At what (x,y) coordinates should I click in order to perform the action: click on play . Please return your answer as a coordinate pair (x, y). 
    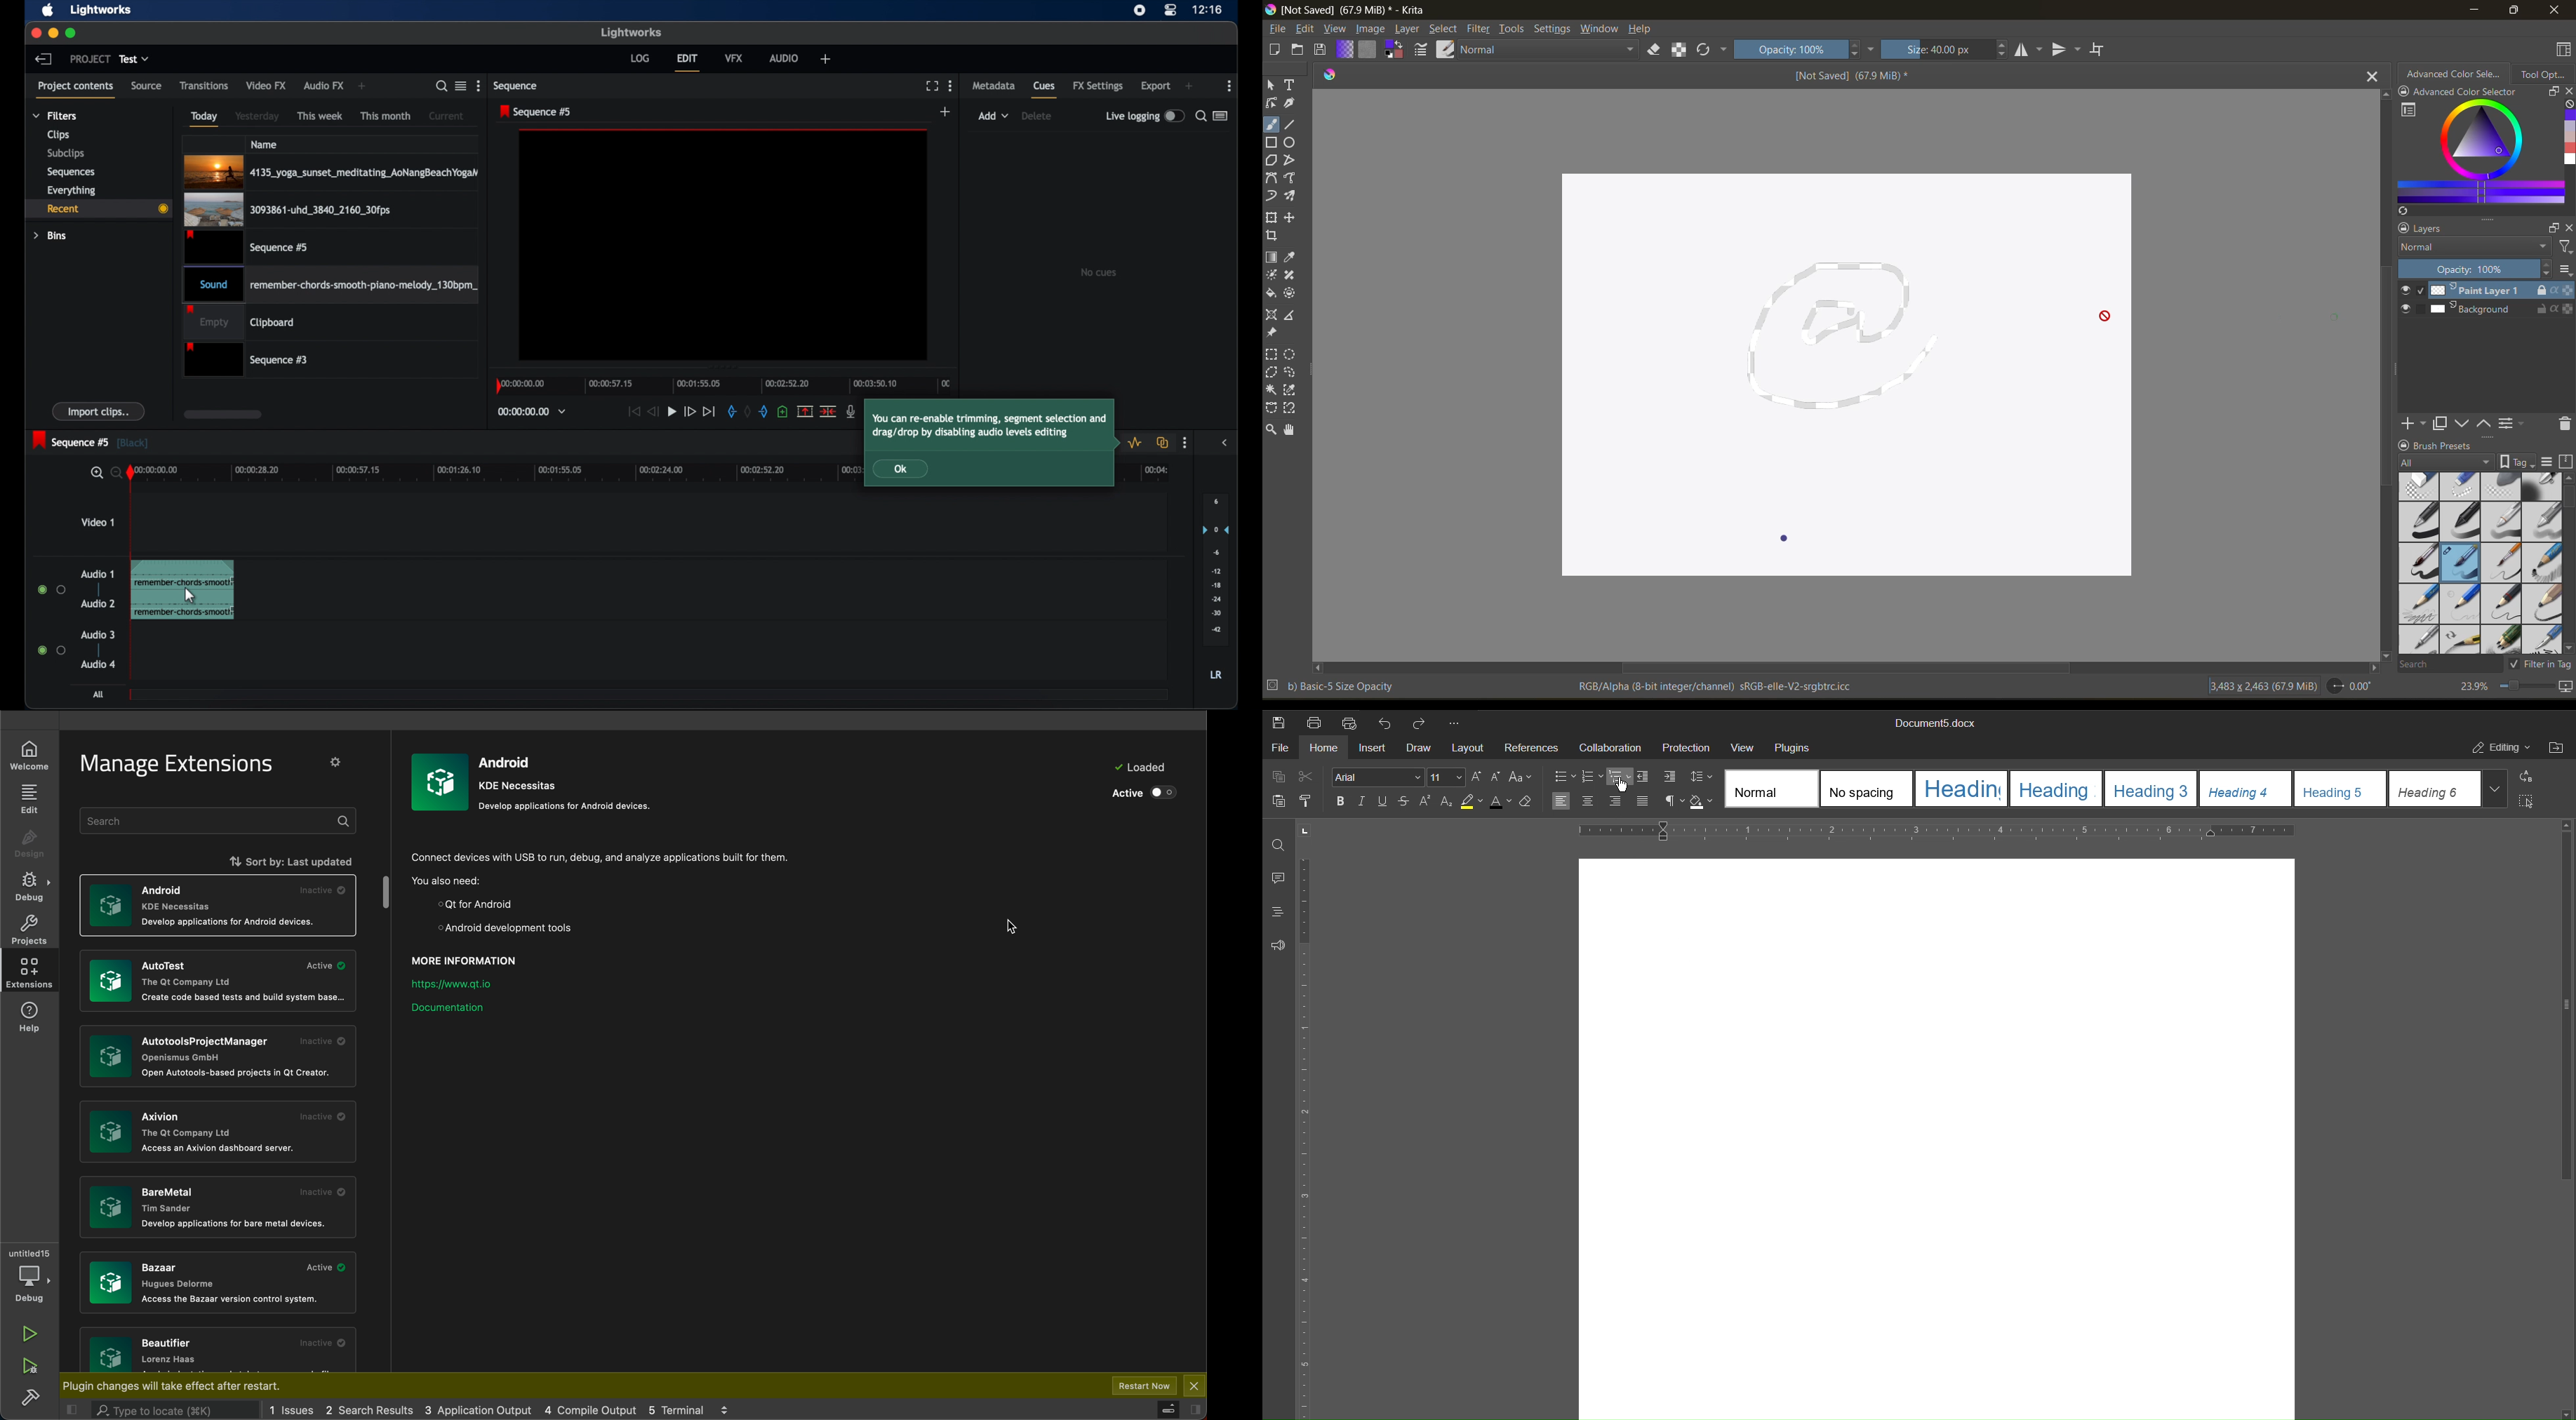
    Looking at the image, I should click on (672, 412).